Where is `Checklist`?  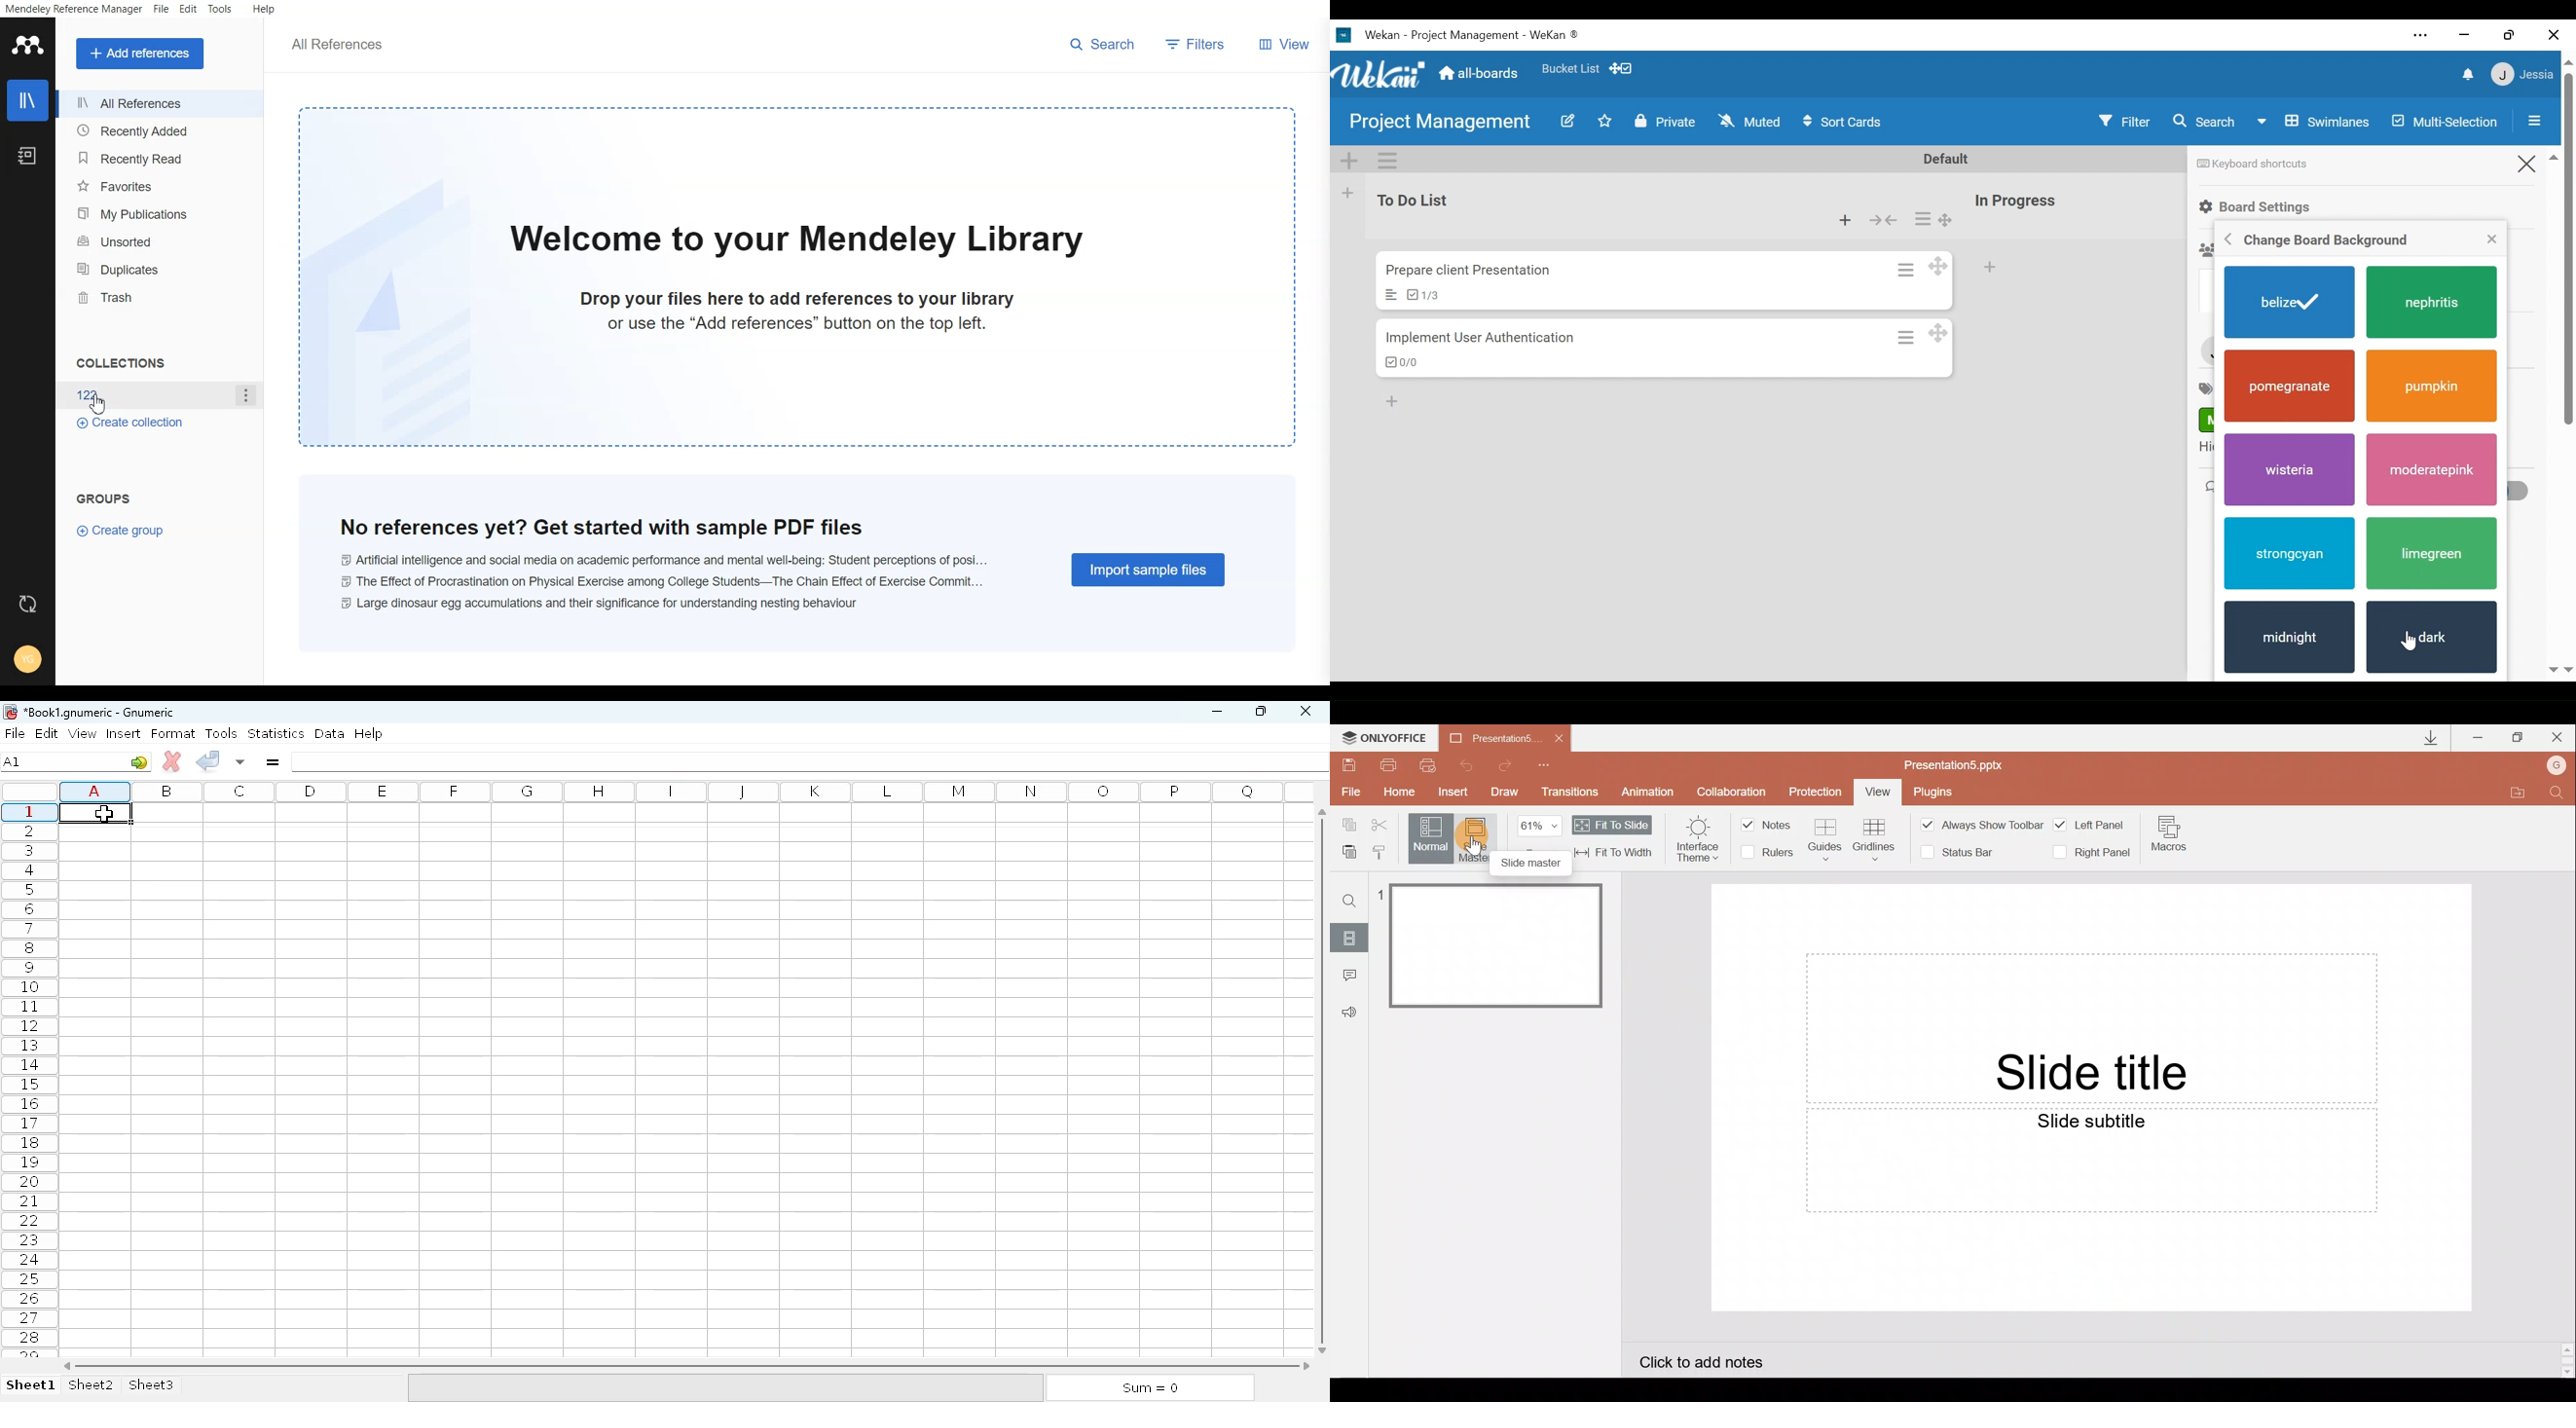
Checklist is located at coordinates (1401, 363).